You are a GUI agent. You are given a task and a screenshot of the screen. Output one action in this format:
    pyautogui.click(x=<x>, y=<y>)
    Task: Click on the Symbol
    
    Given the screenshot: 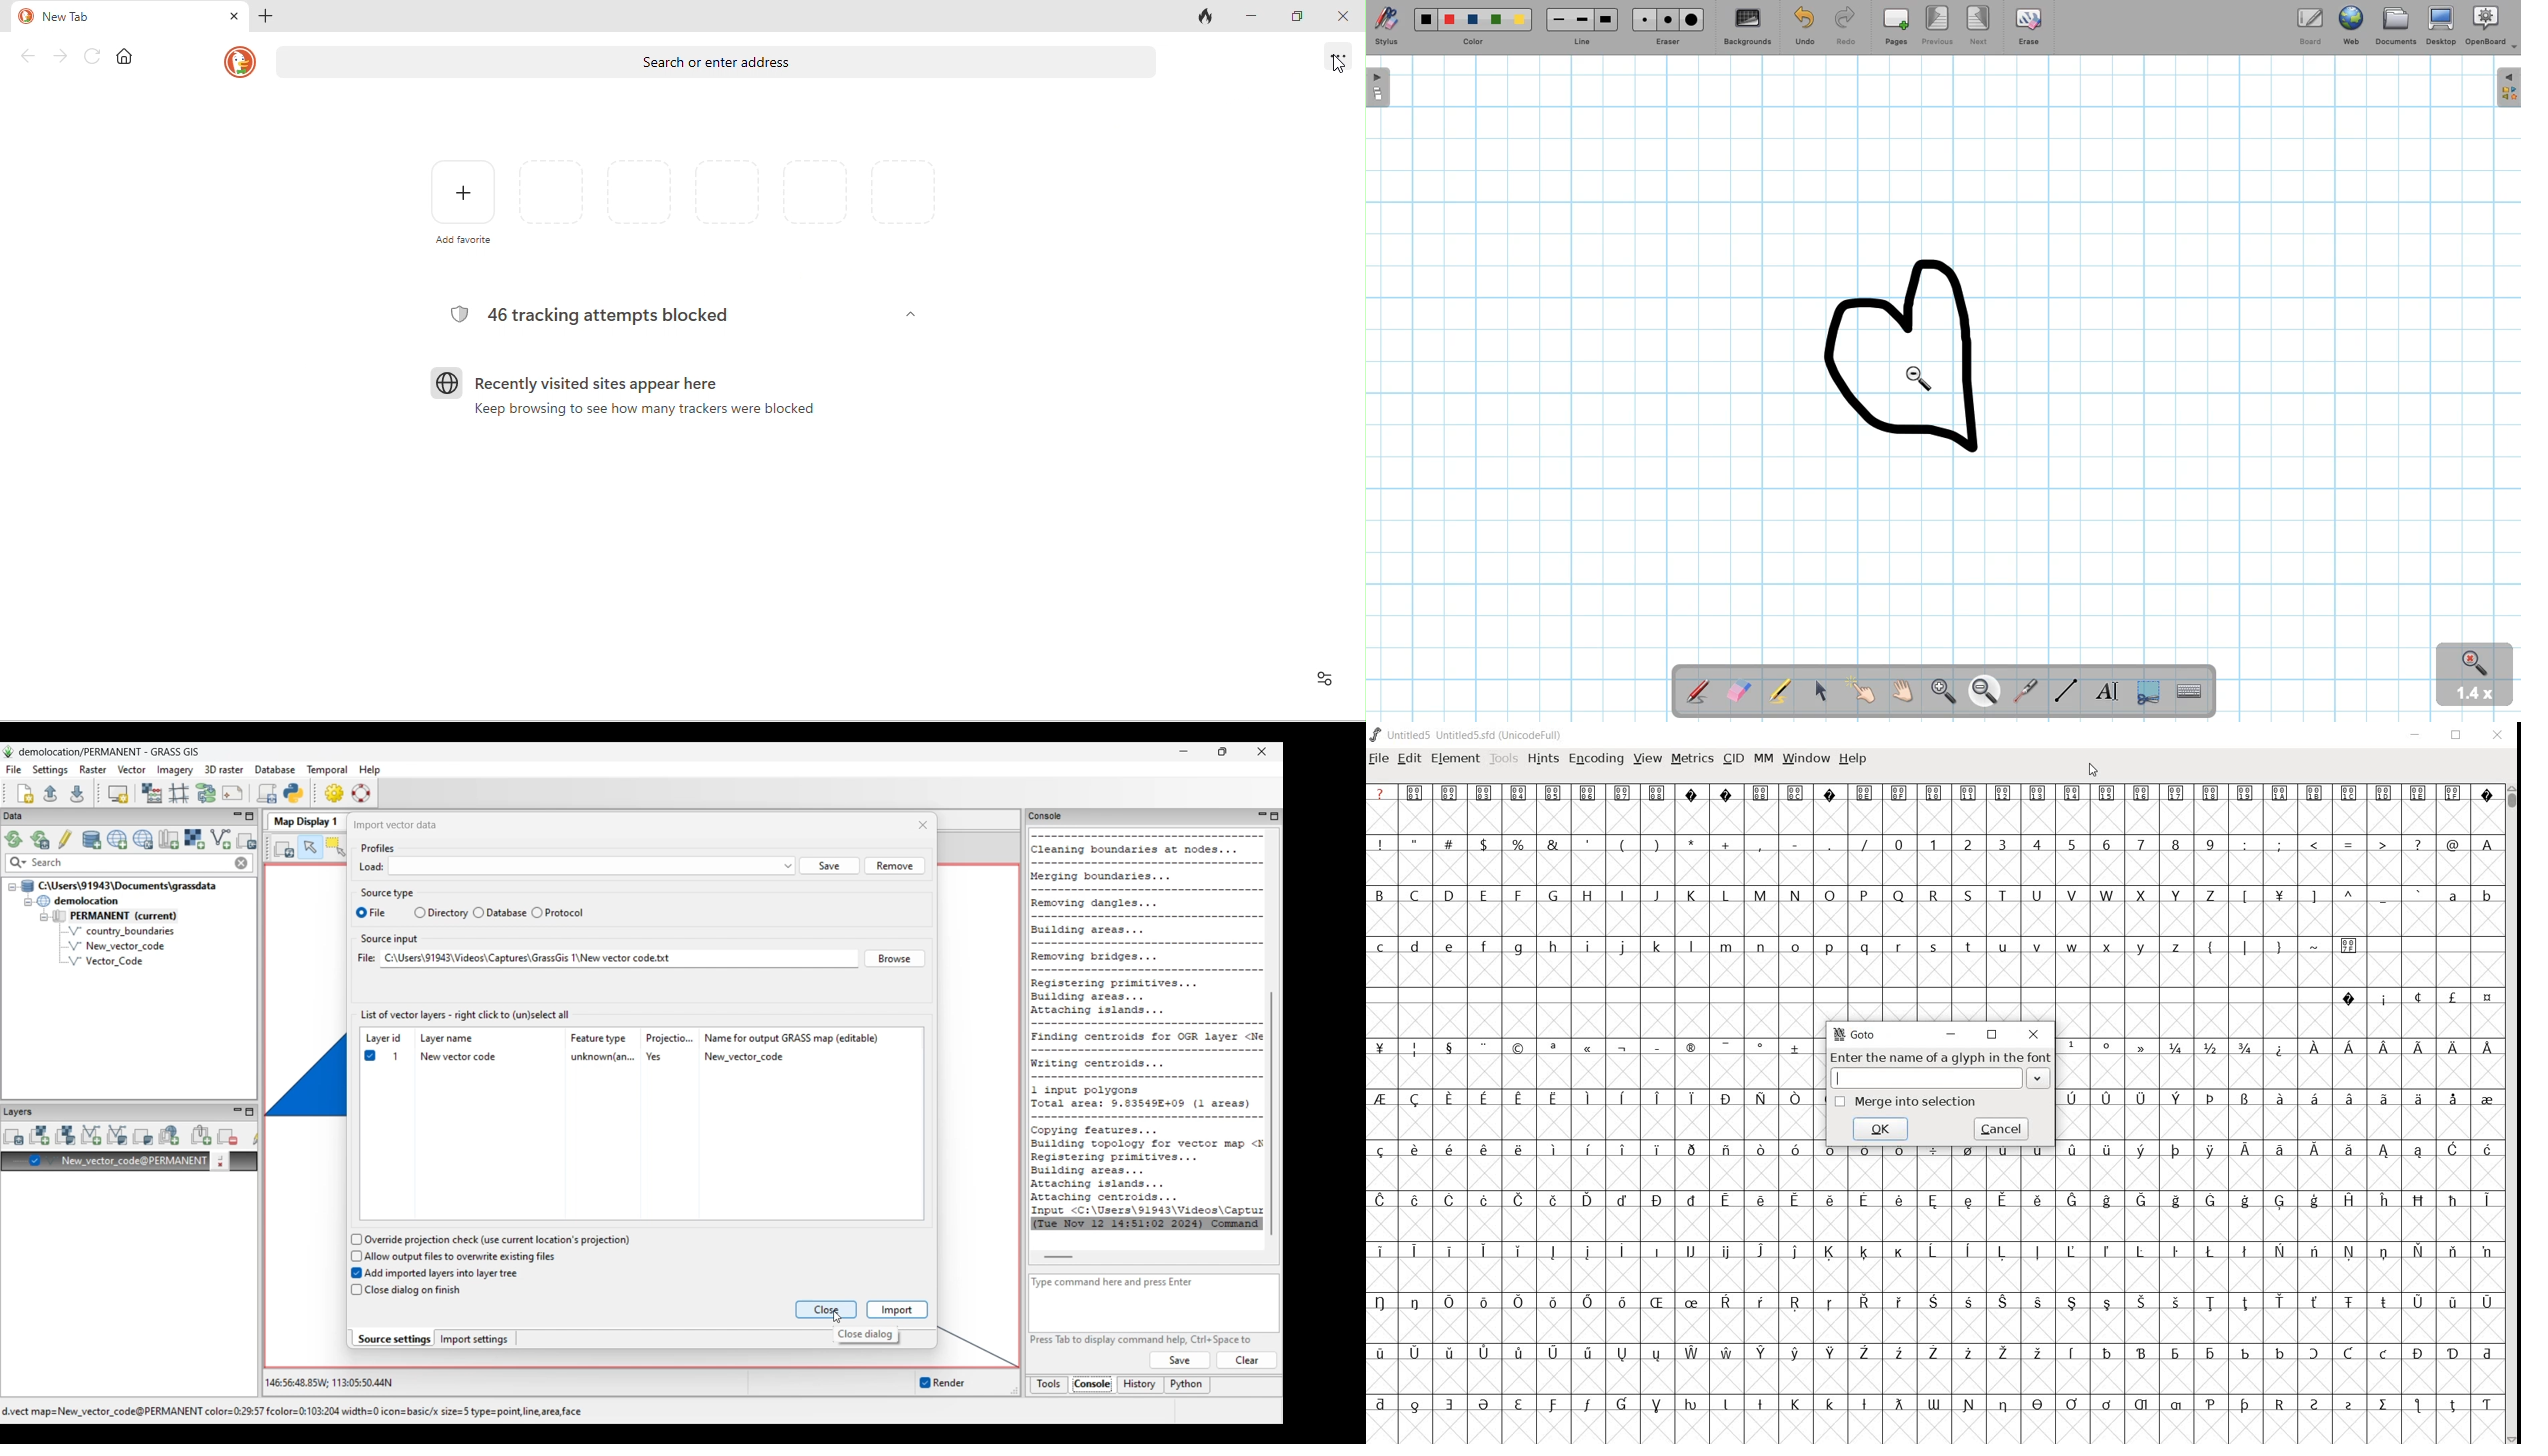 What is the action you would take?
    pyautogui.click(x=1382, y=1404)
    